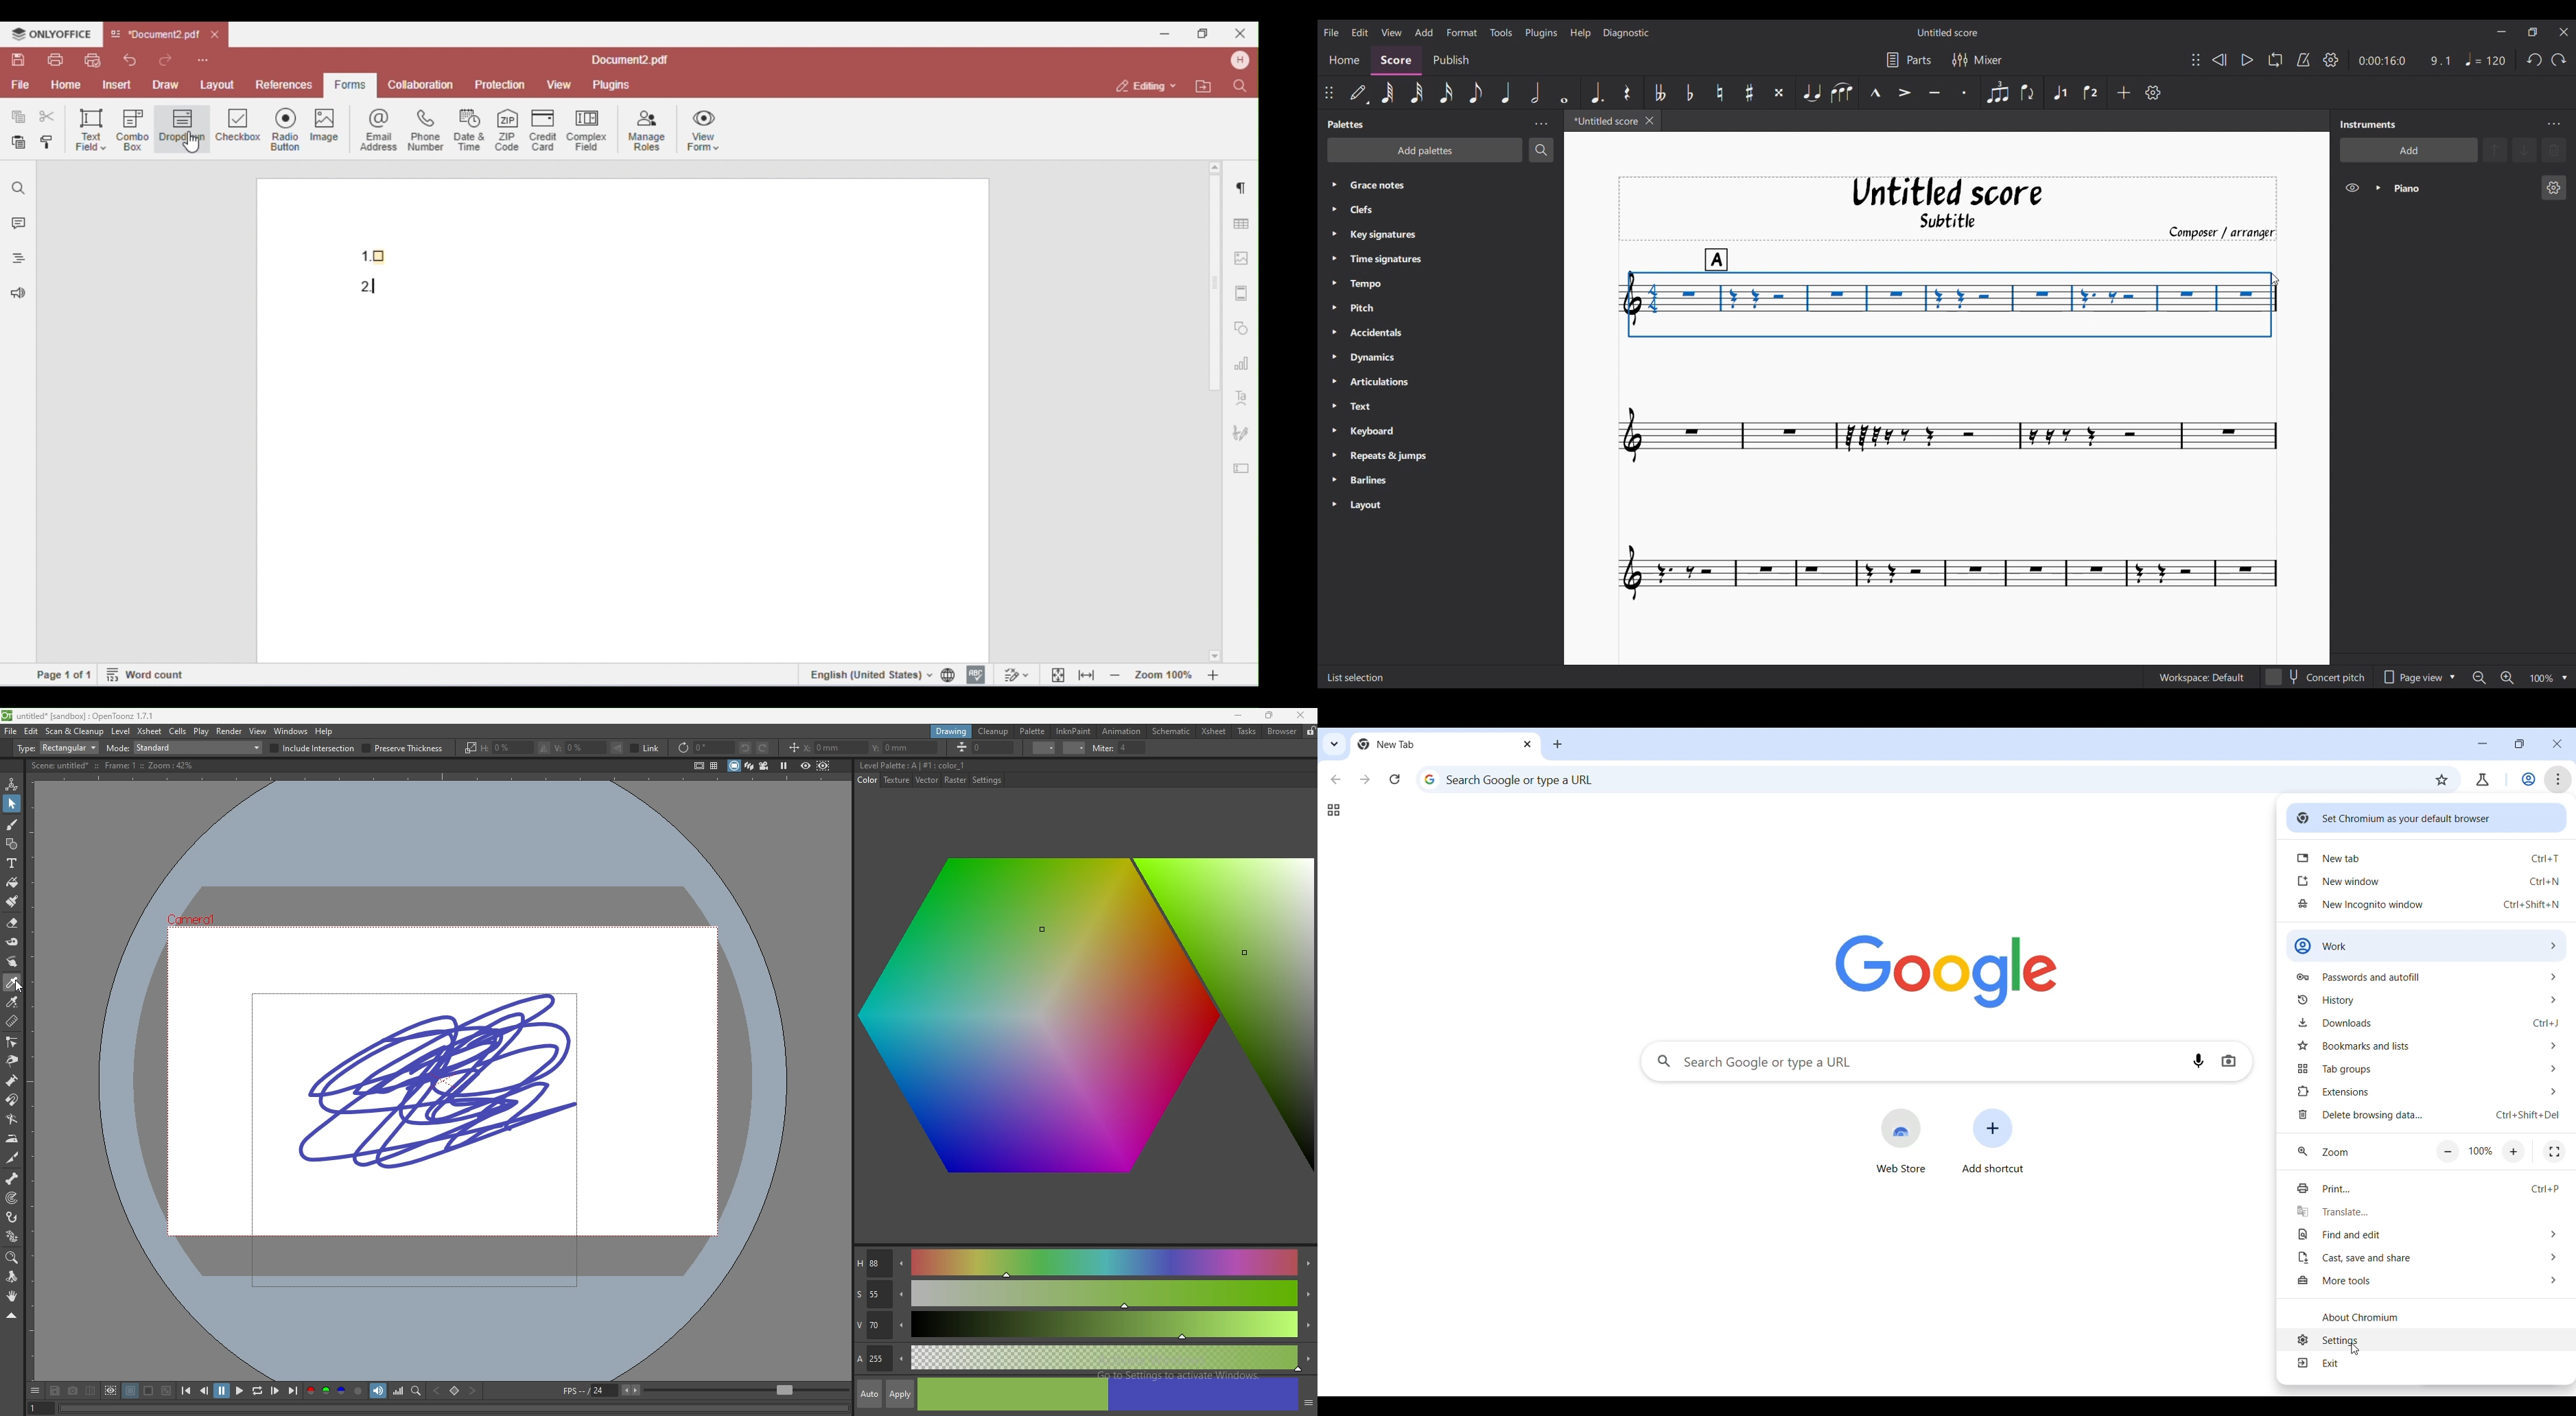  What do you see at coordinates (1649, 121) in the screenshot?
I see `Close current score tab` at bounding box center [1649, 121].